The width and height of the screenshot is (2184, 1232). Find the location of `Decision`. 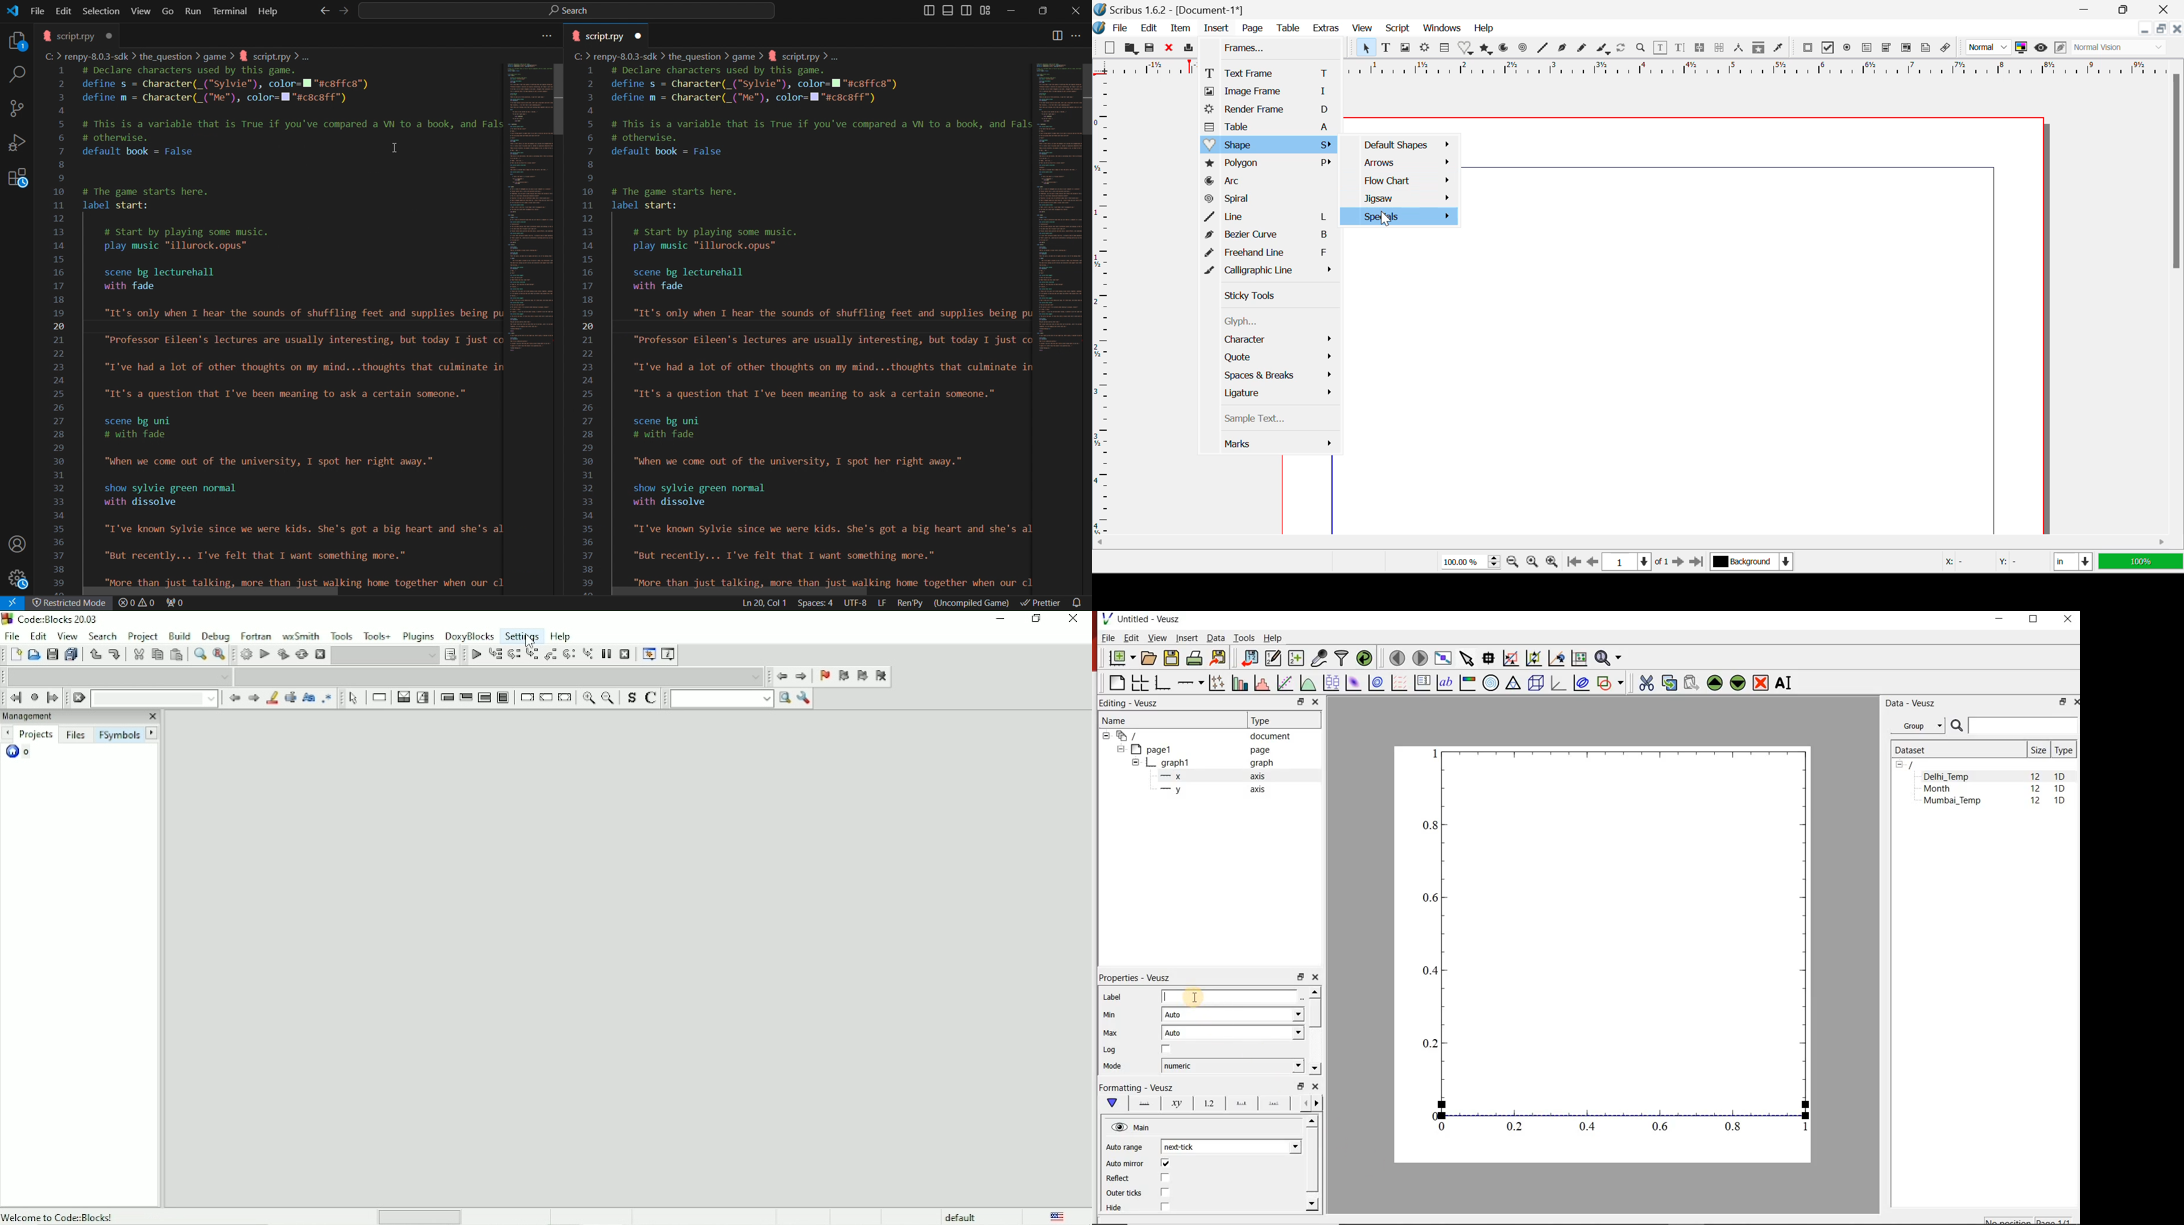

Decision is located at coordinates (404, 697).